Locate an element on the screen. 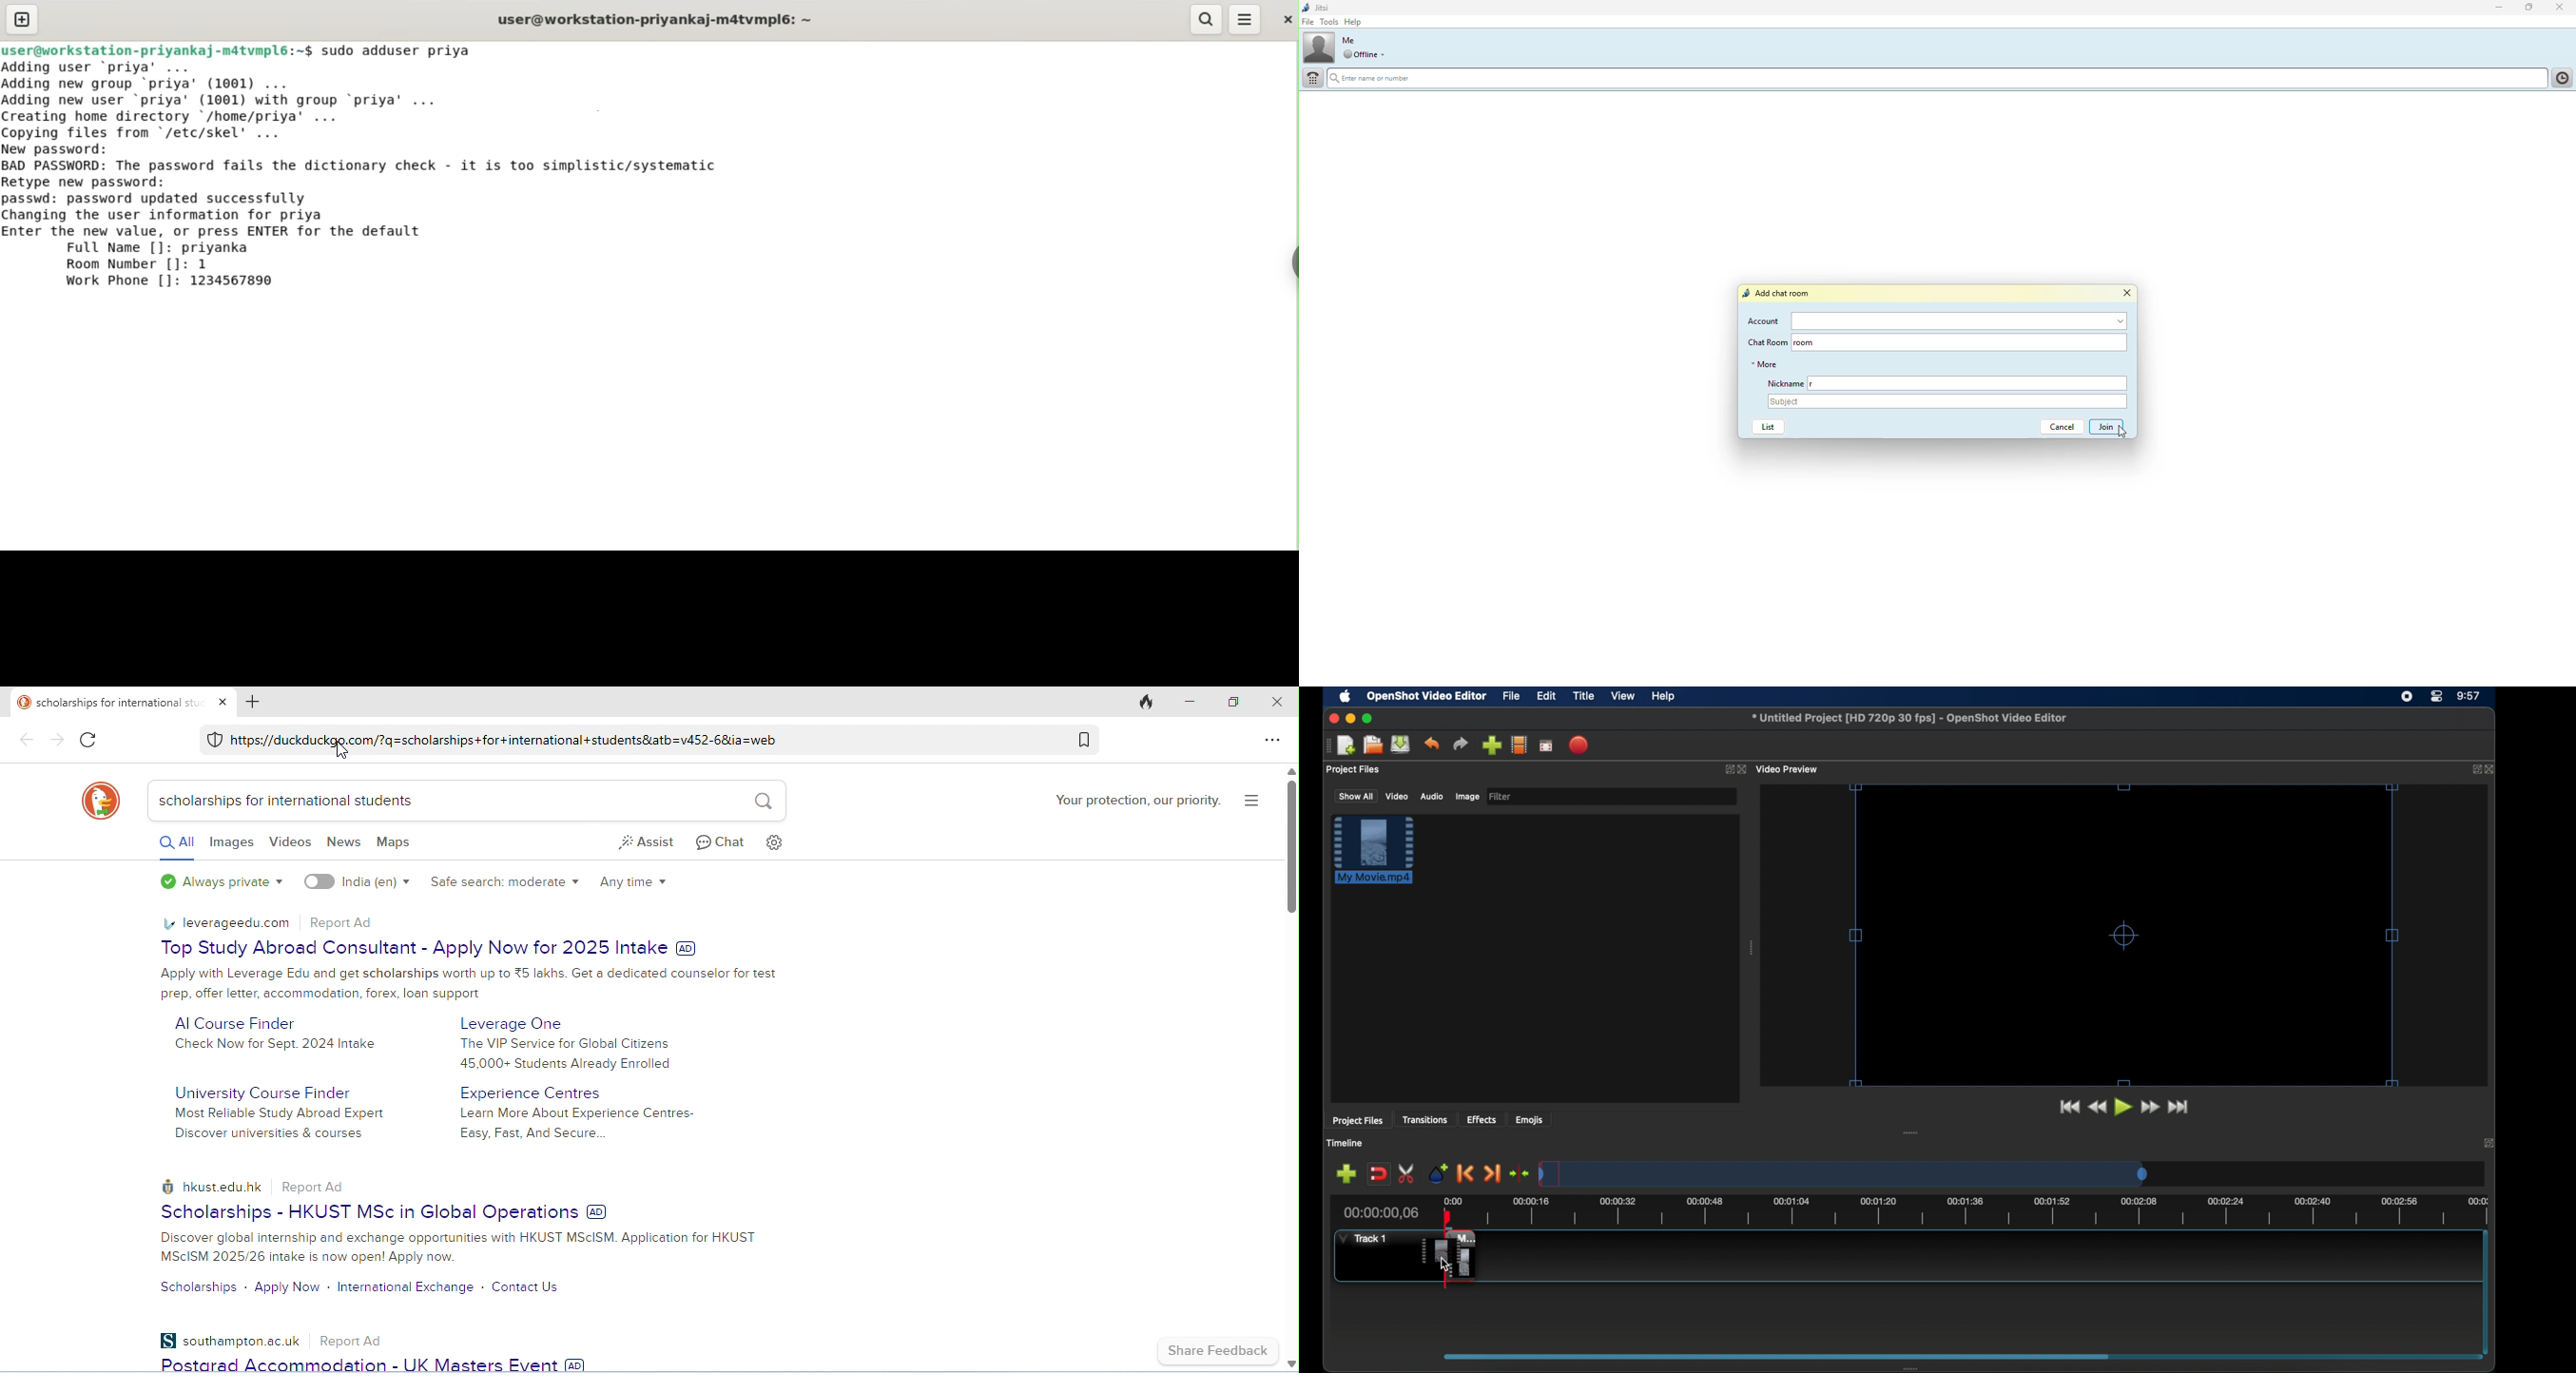 This screenshot has width=2576, height=1400. help is located at coordinates (1355, 22).